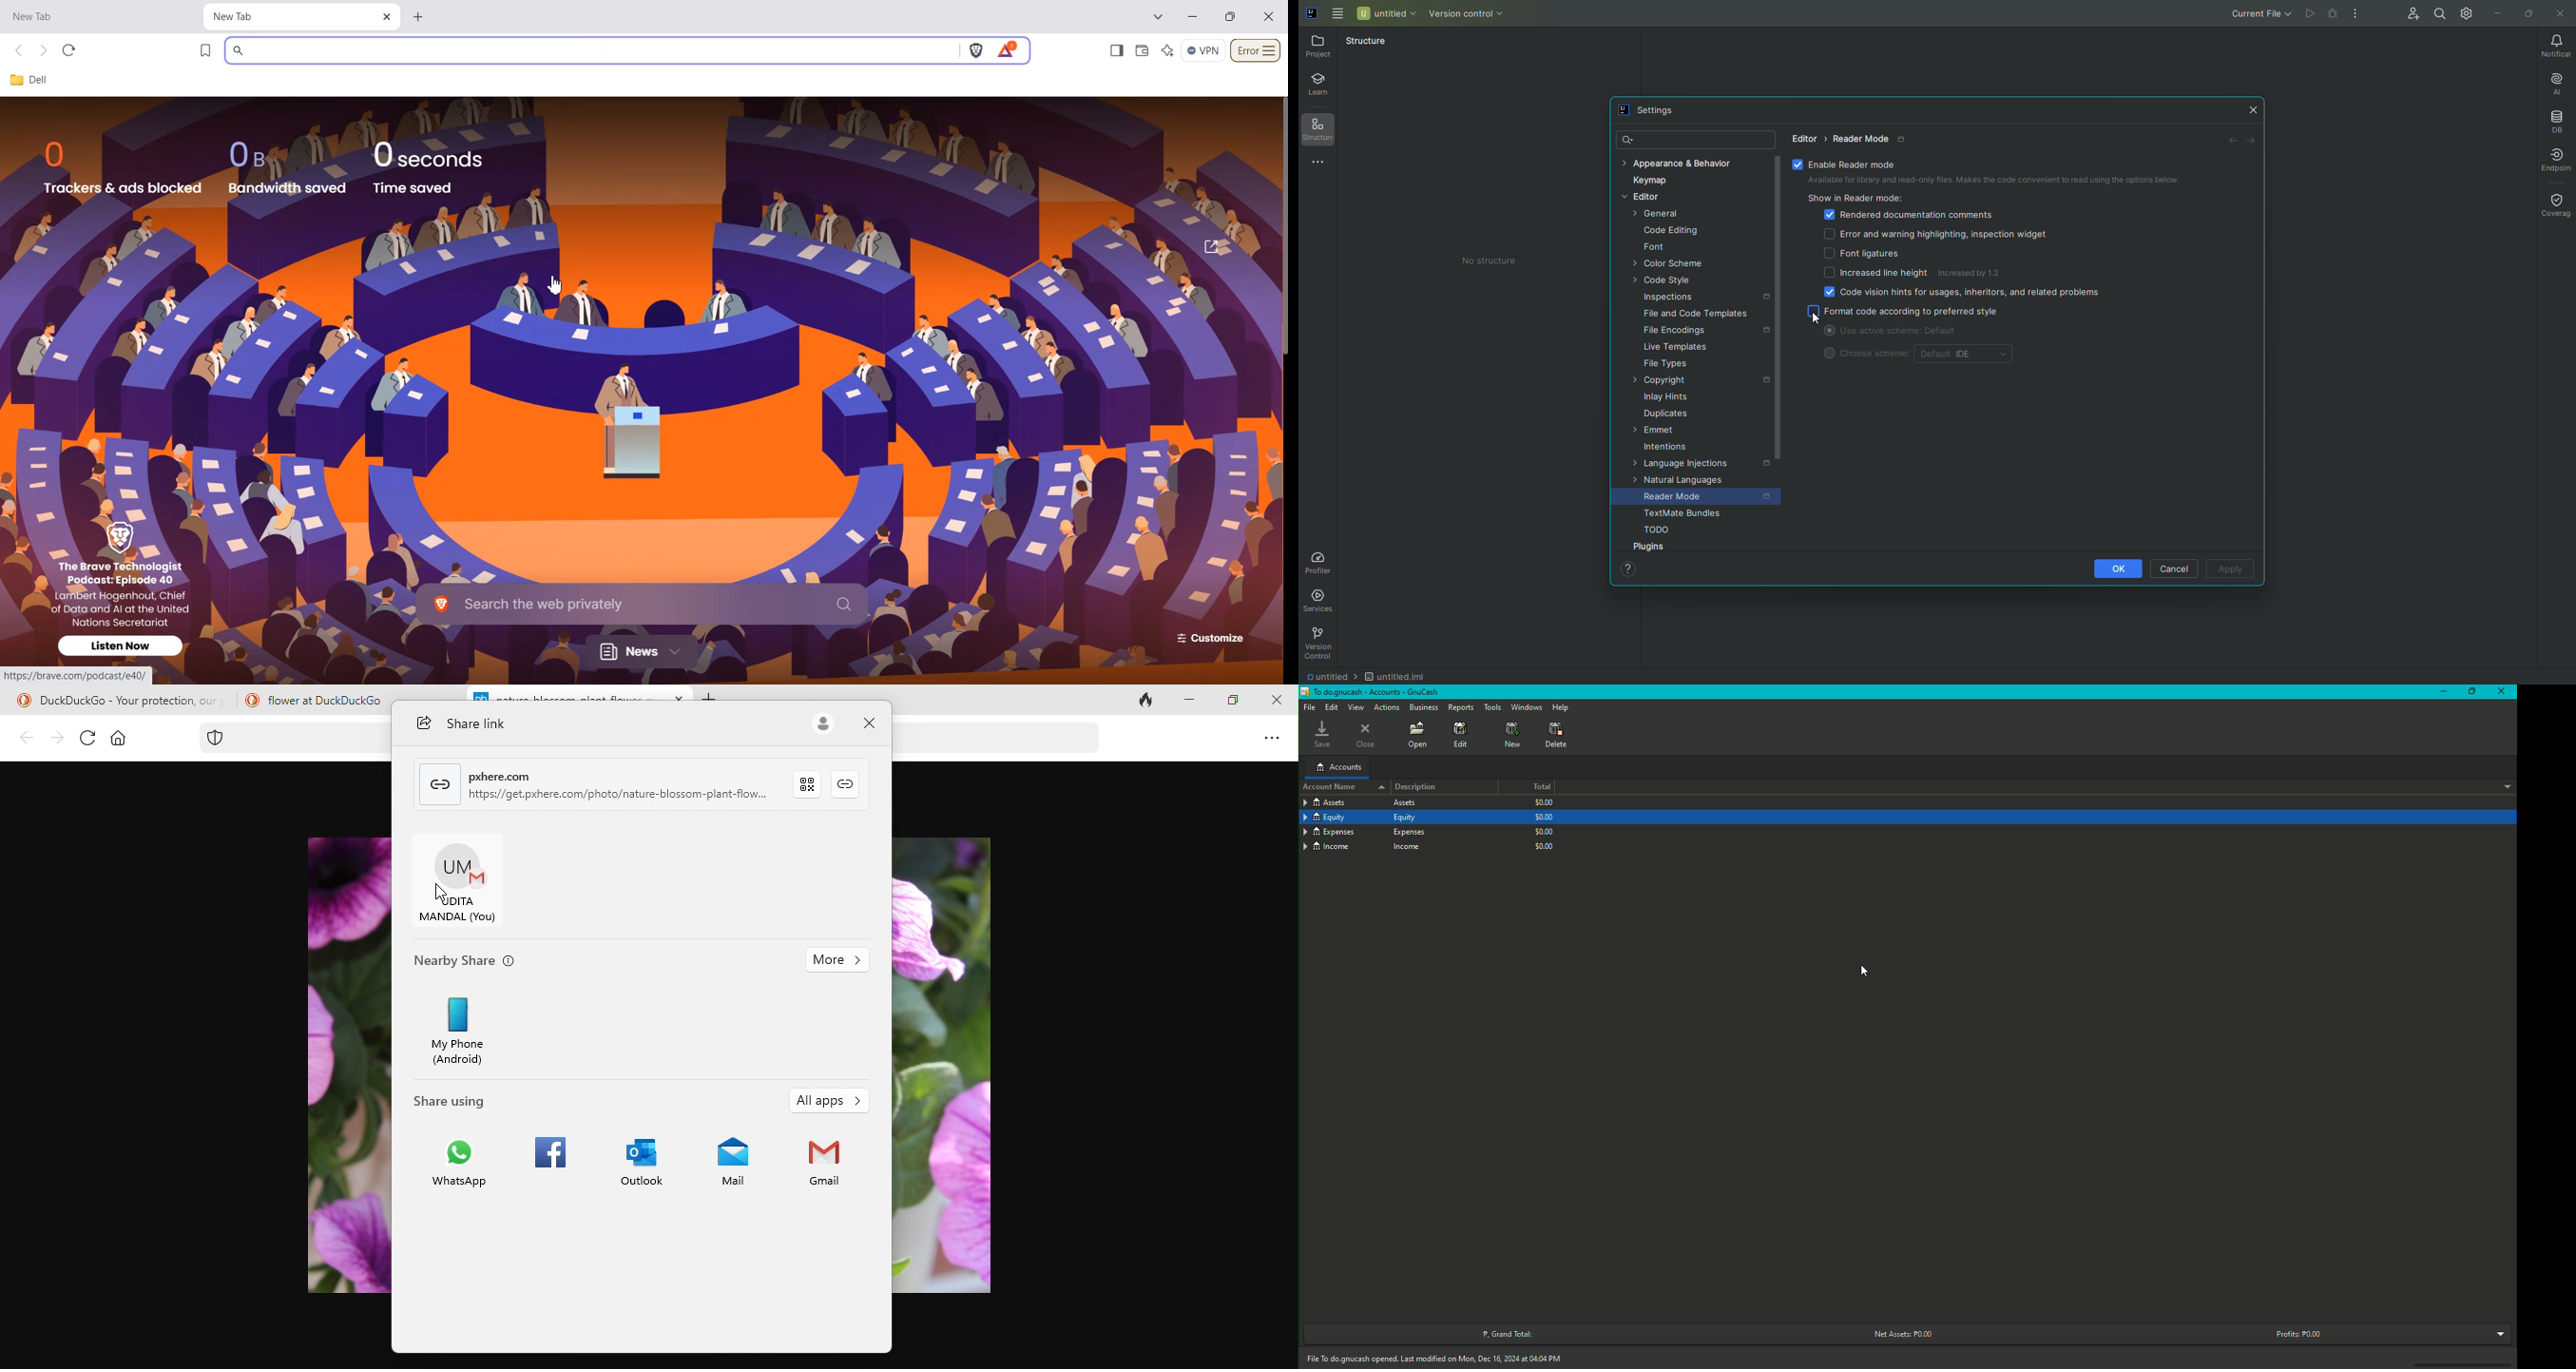 The width and height of the screenshot is (2576, 1372). I want to click on Mail, so click(731, 1169).